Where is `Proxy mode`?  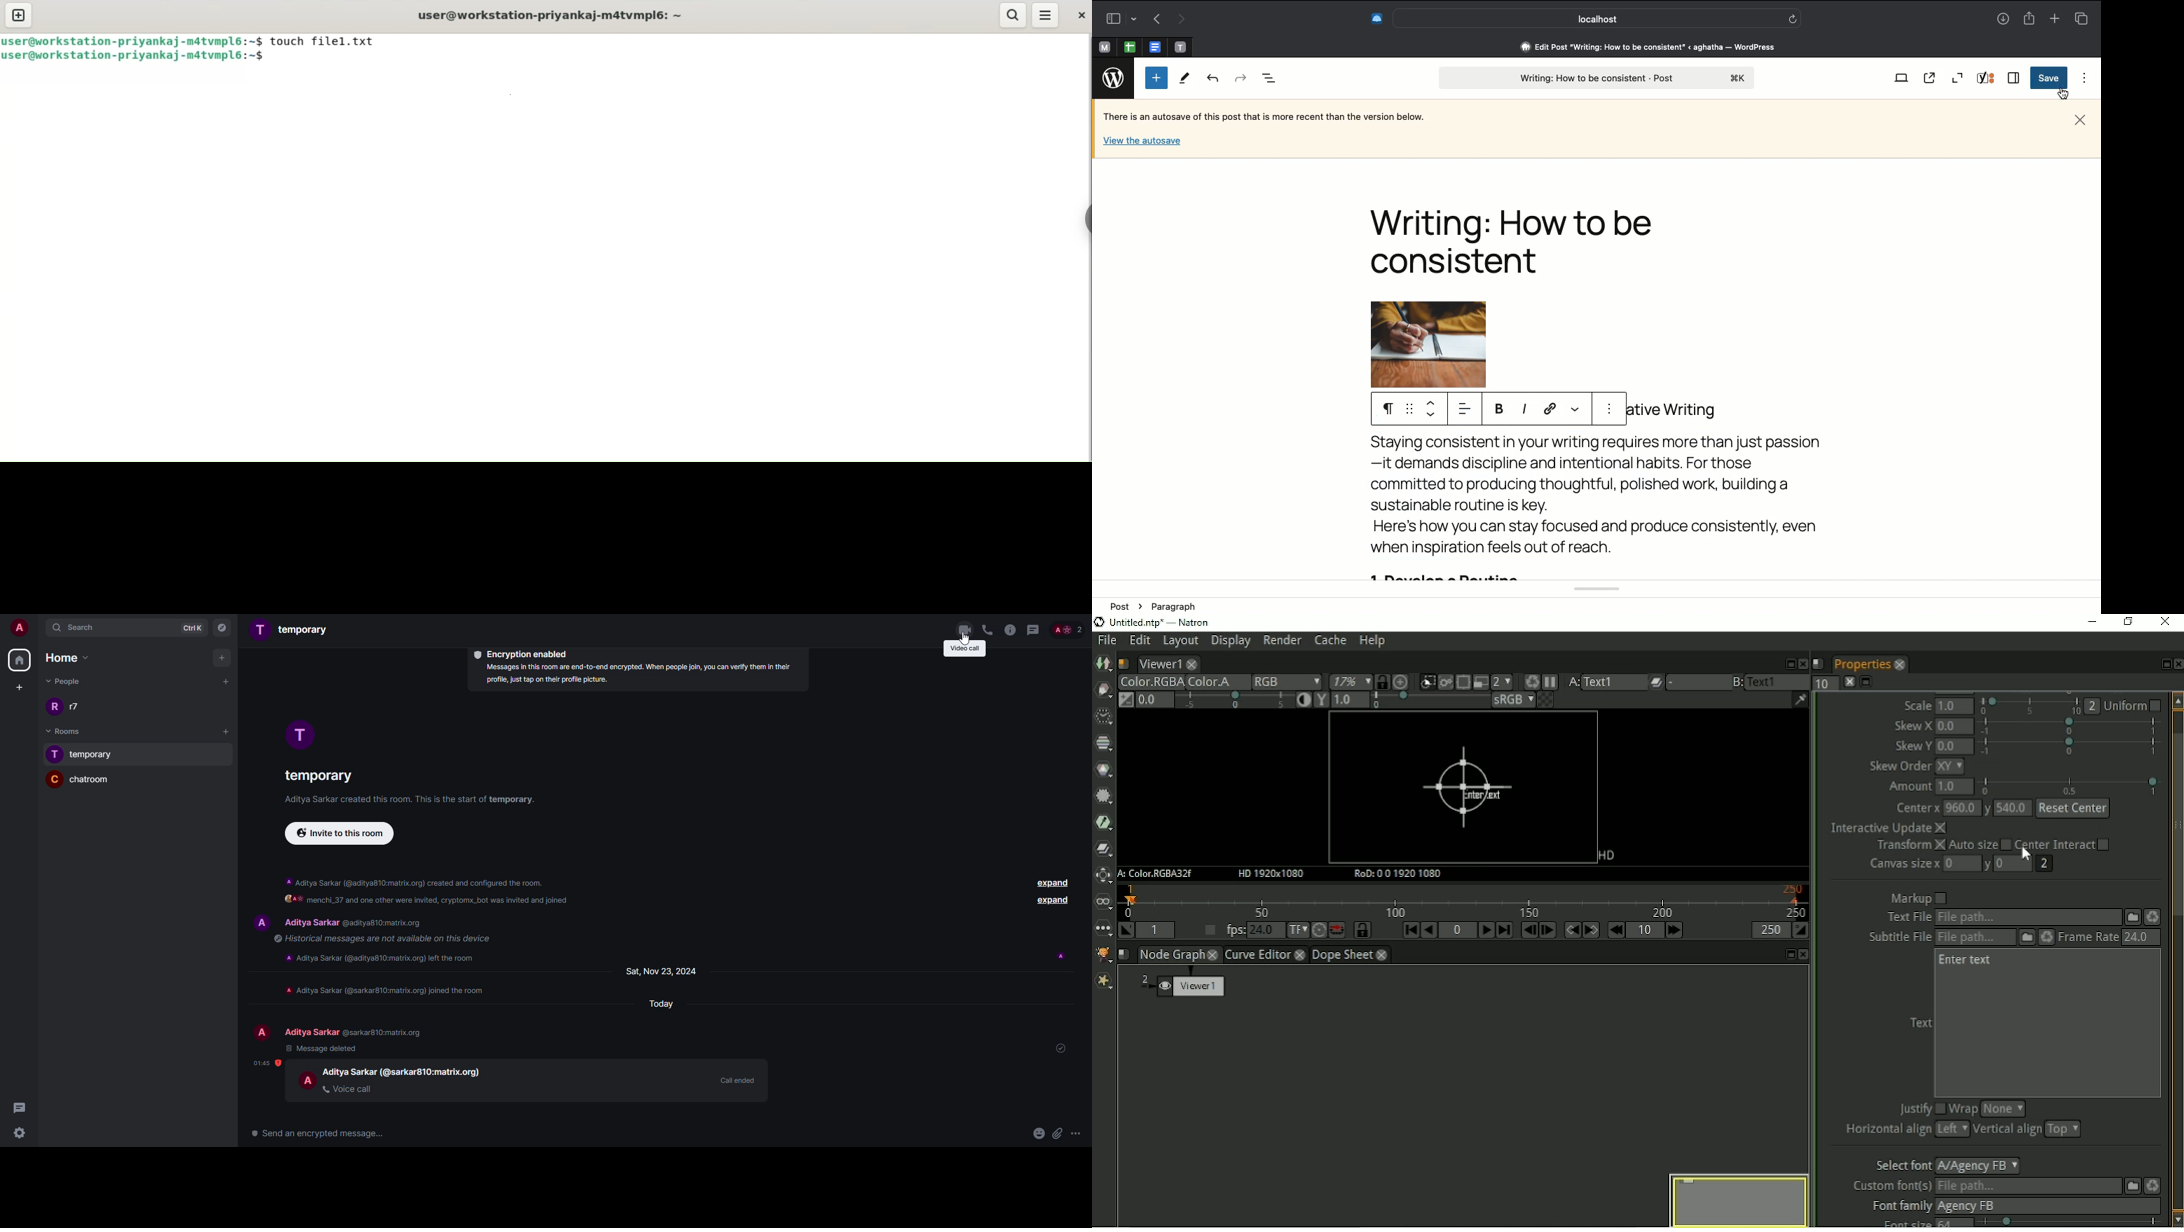
Proxy mode is located at coordinates (1502, 682).